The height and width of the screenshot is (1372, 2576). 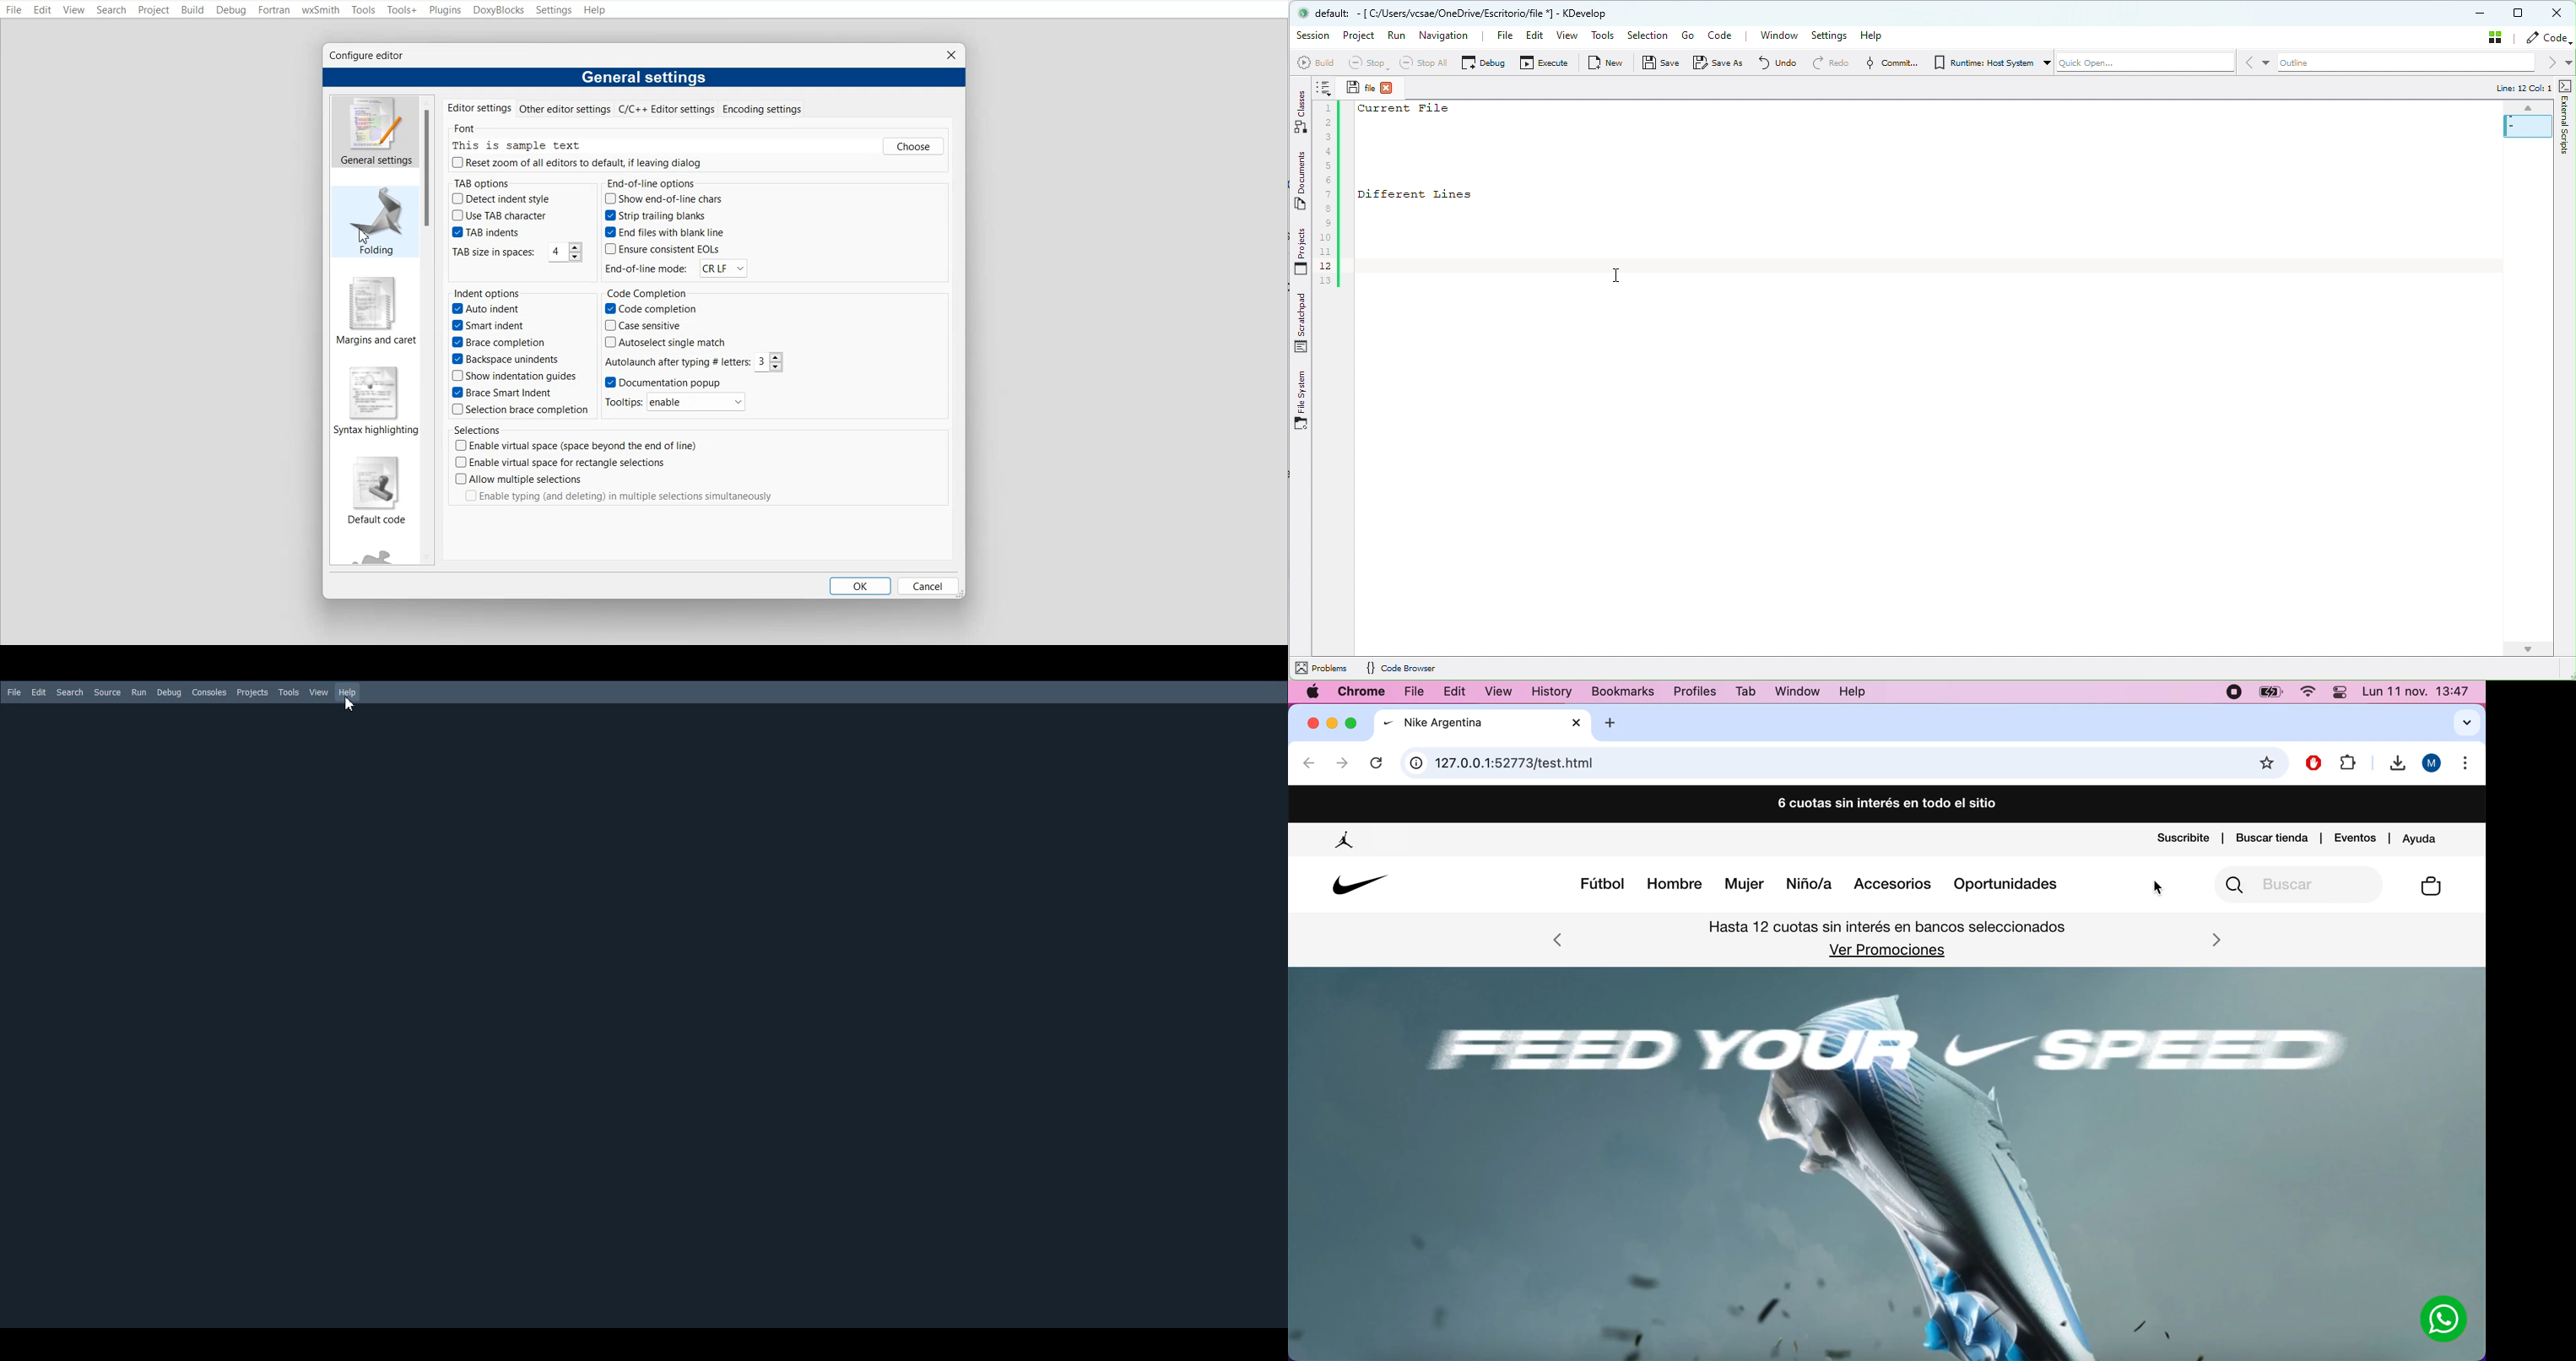 What do you see at coordinates (348, 692) in the screenshot?
I see `Help` at bounding box center [348, 692].